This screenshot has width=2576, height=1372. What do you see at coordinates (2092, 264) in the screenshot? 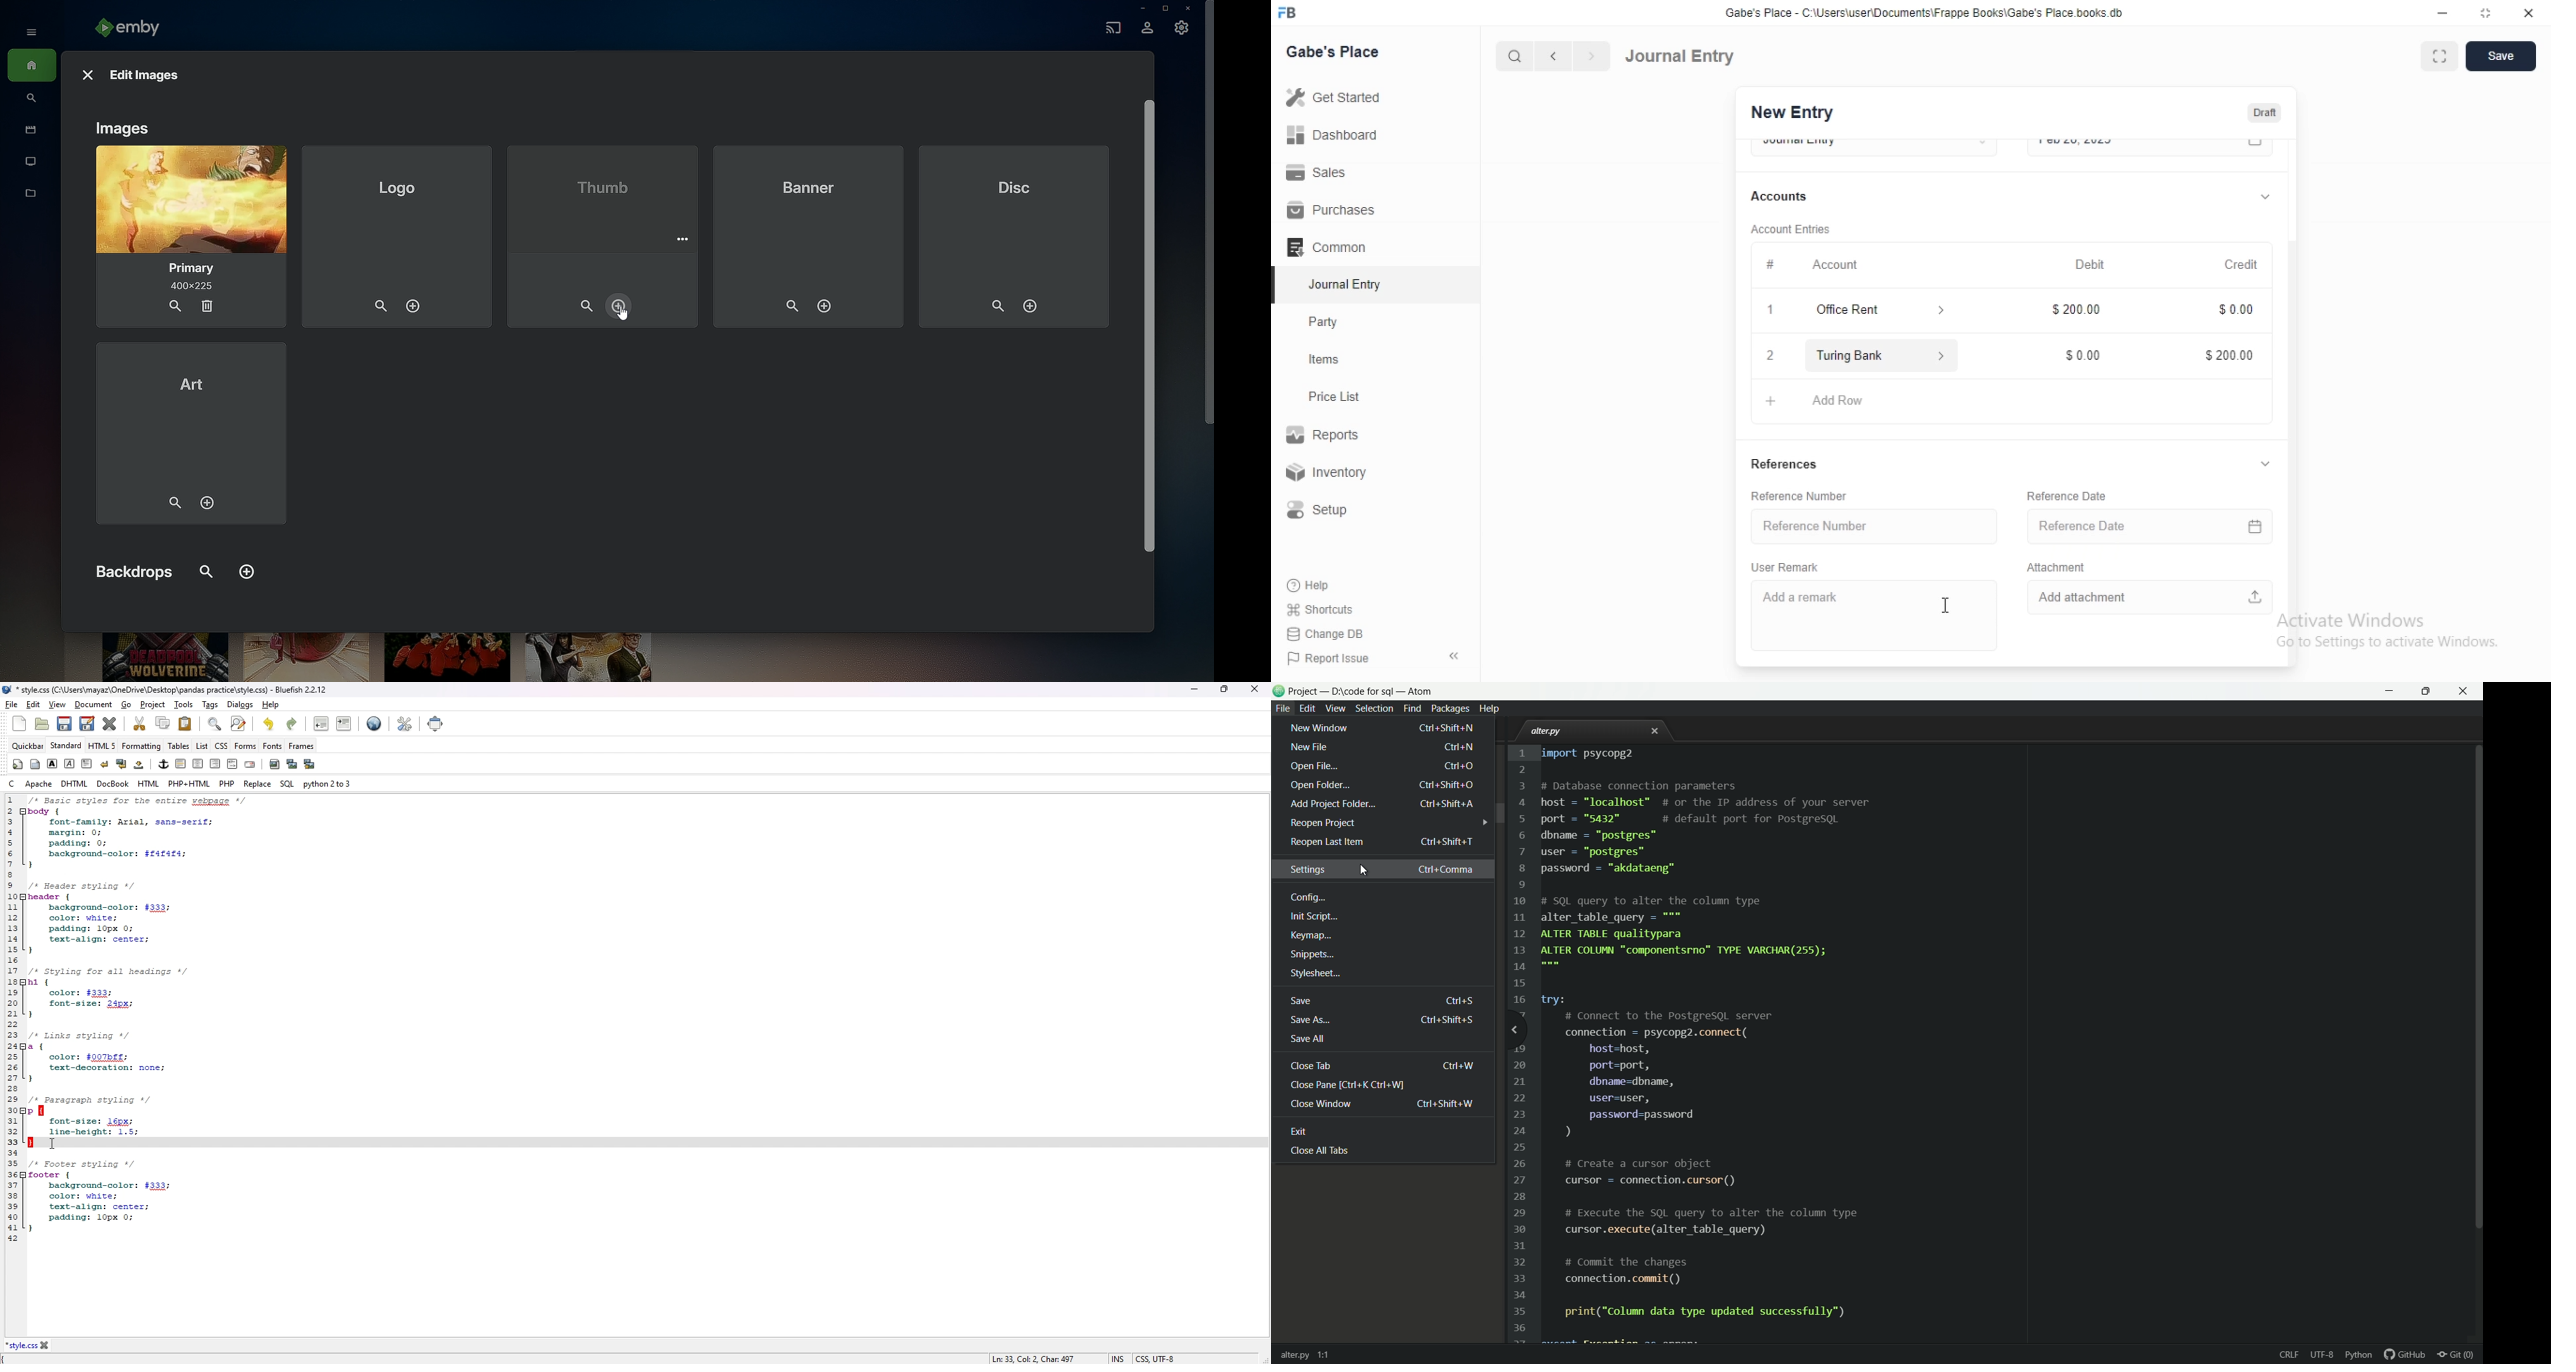
I see `Debit` at bounding box center [2092, 264].